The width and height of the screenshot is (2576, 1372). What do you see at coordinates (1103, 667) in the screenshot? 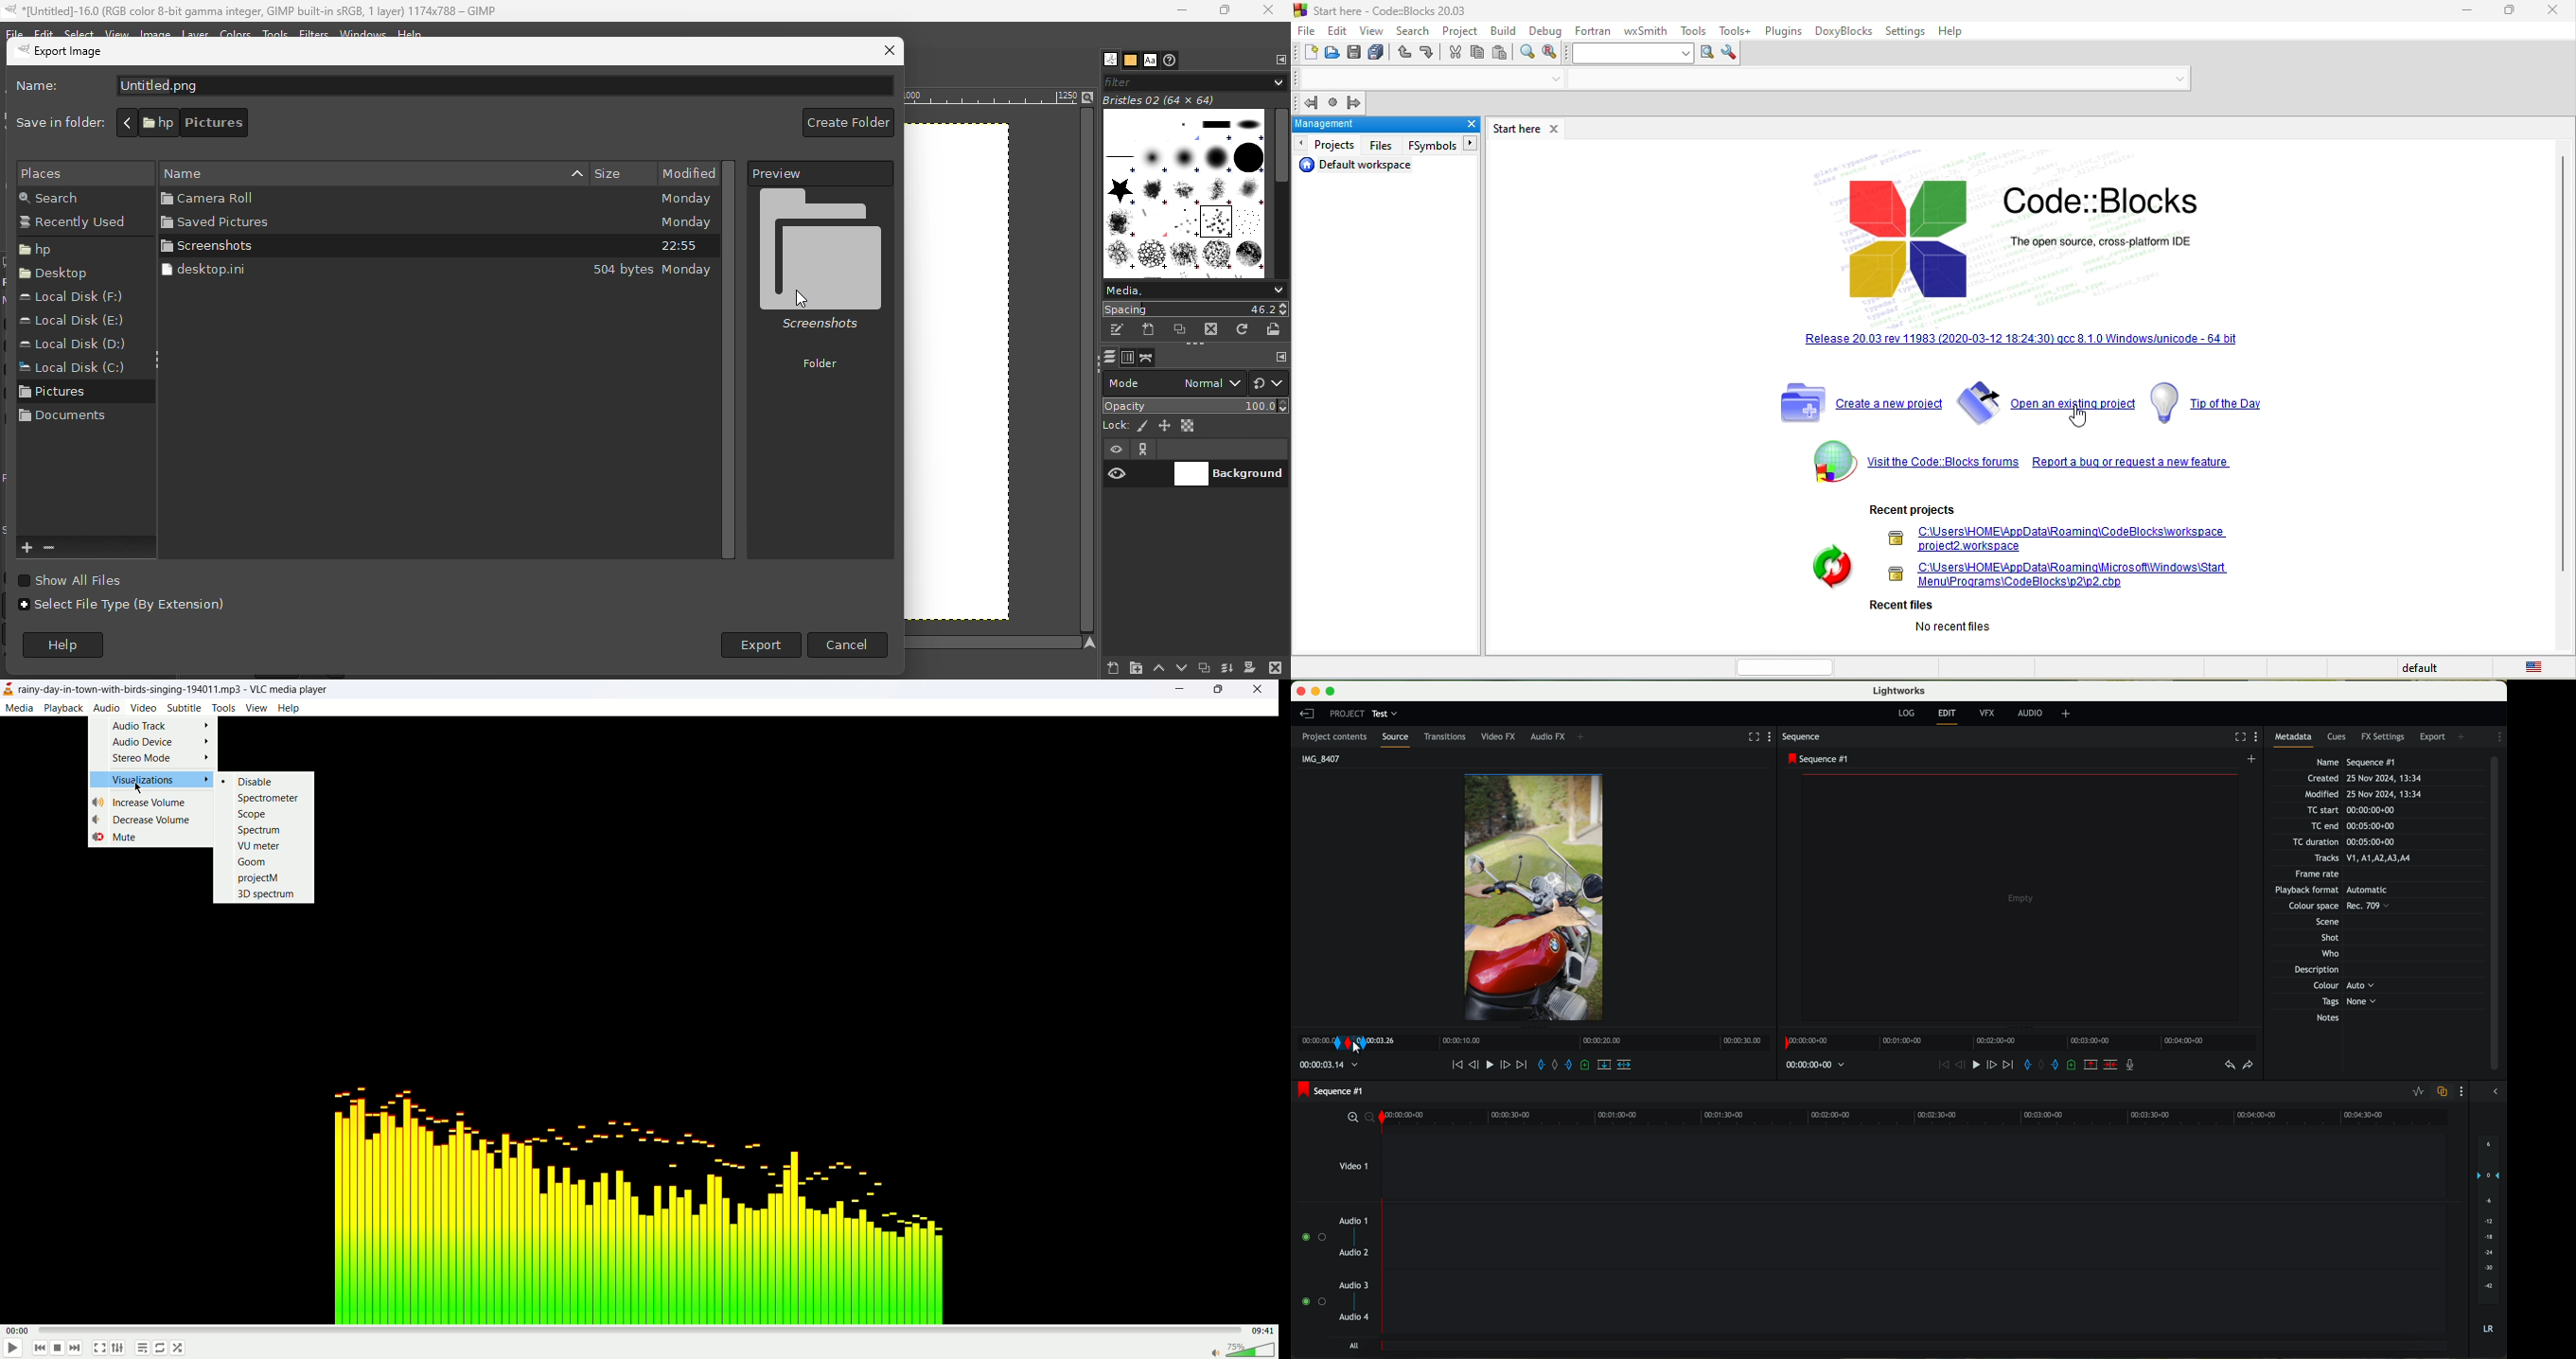
I see `Create a new layer` at bounding box center [1103, 667].